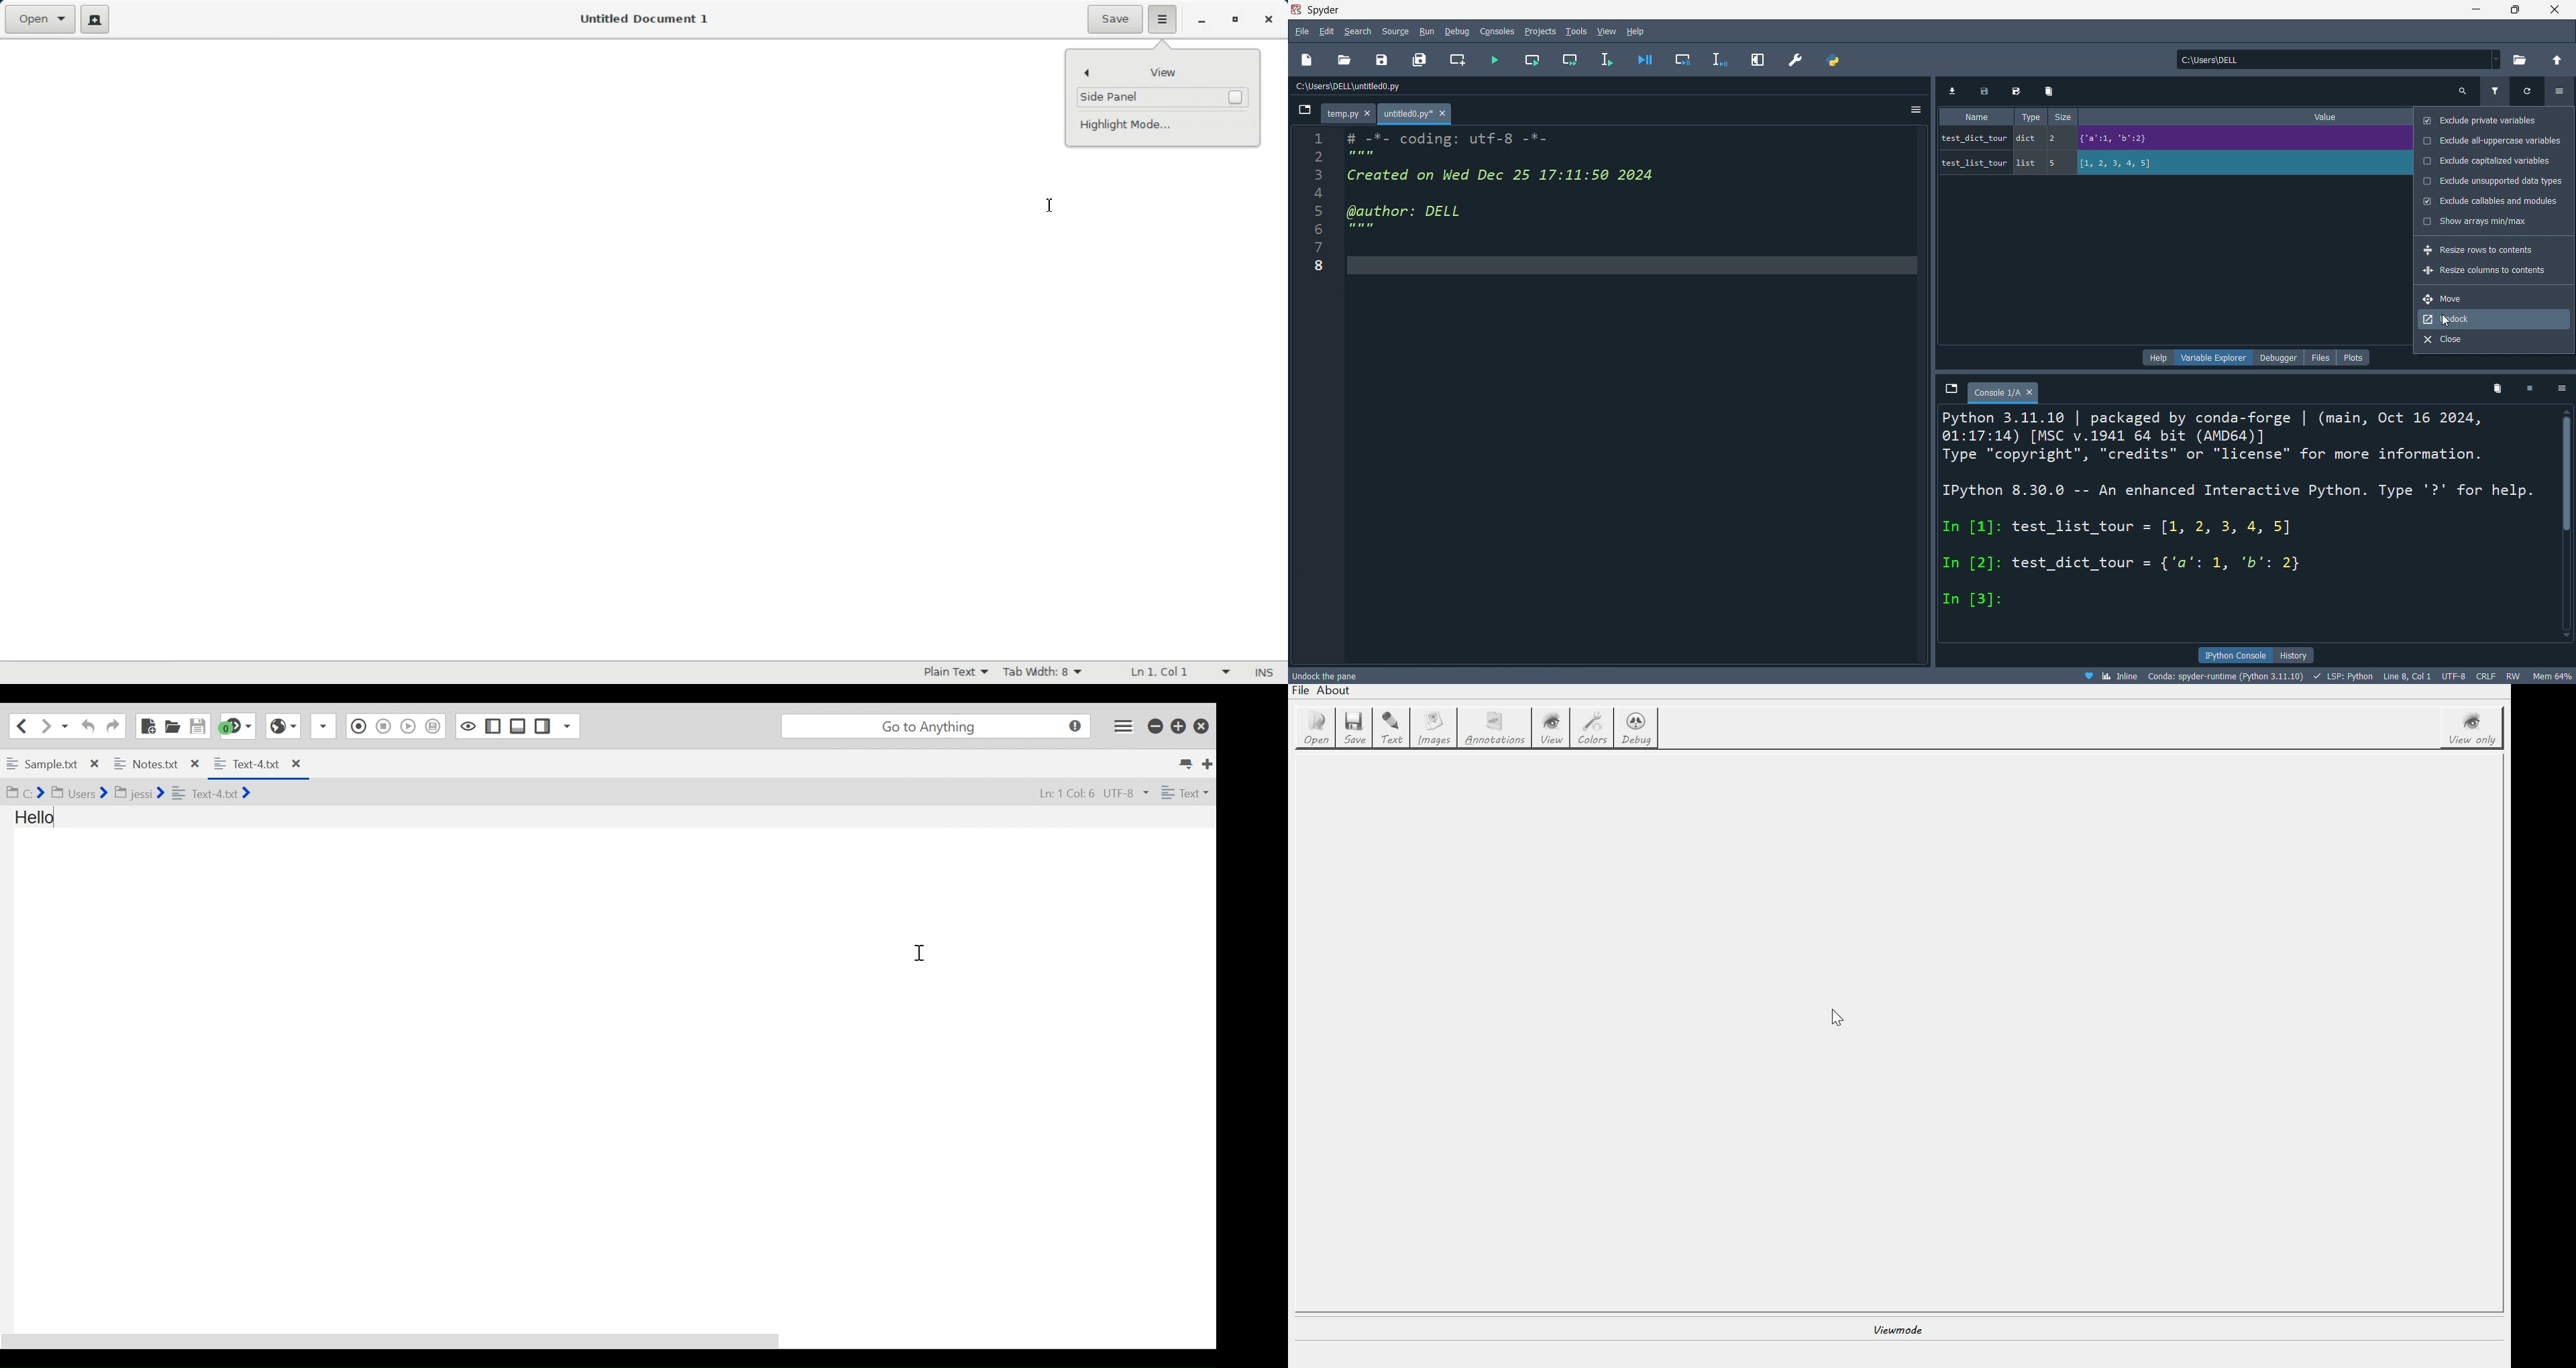 This screenshot has height=1372, width=2576. I want to click on Go back one location, so click(24, 726).